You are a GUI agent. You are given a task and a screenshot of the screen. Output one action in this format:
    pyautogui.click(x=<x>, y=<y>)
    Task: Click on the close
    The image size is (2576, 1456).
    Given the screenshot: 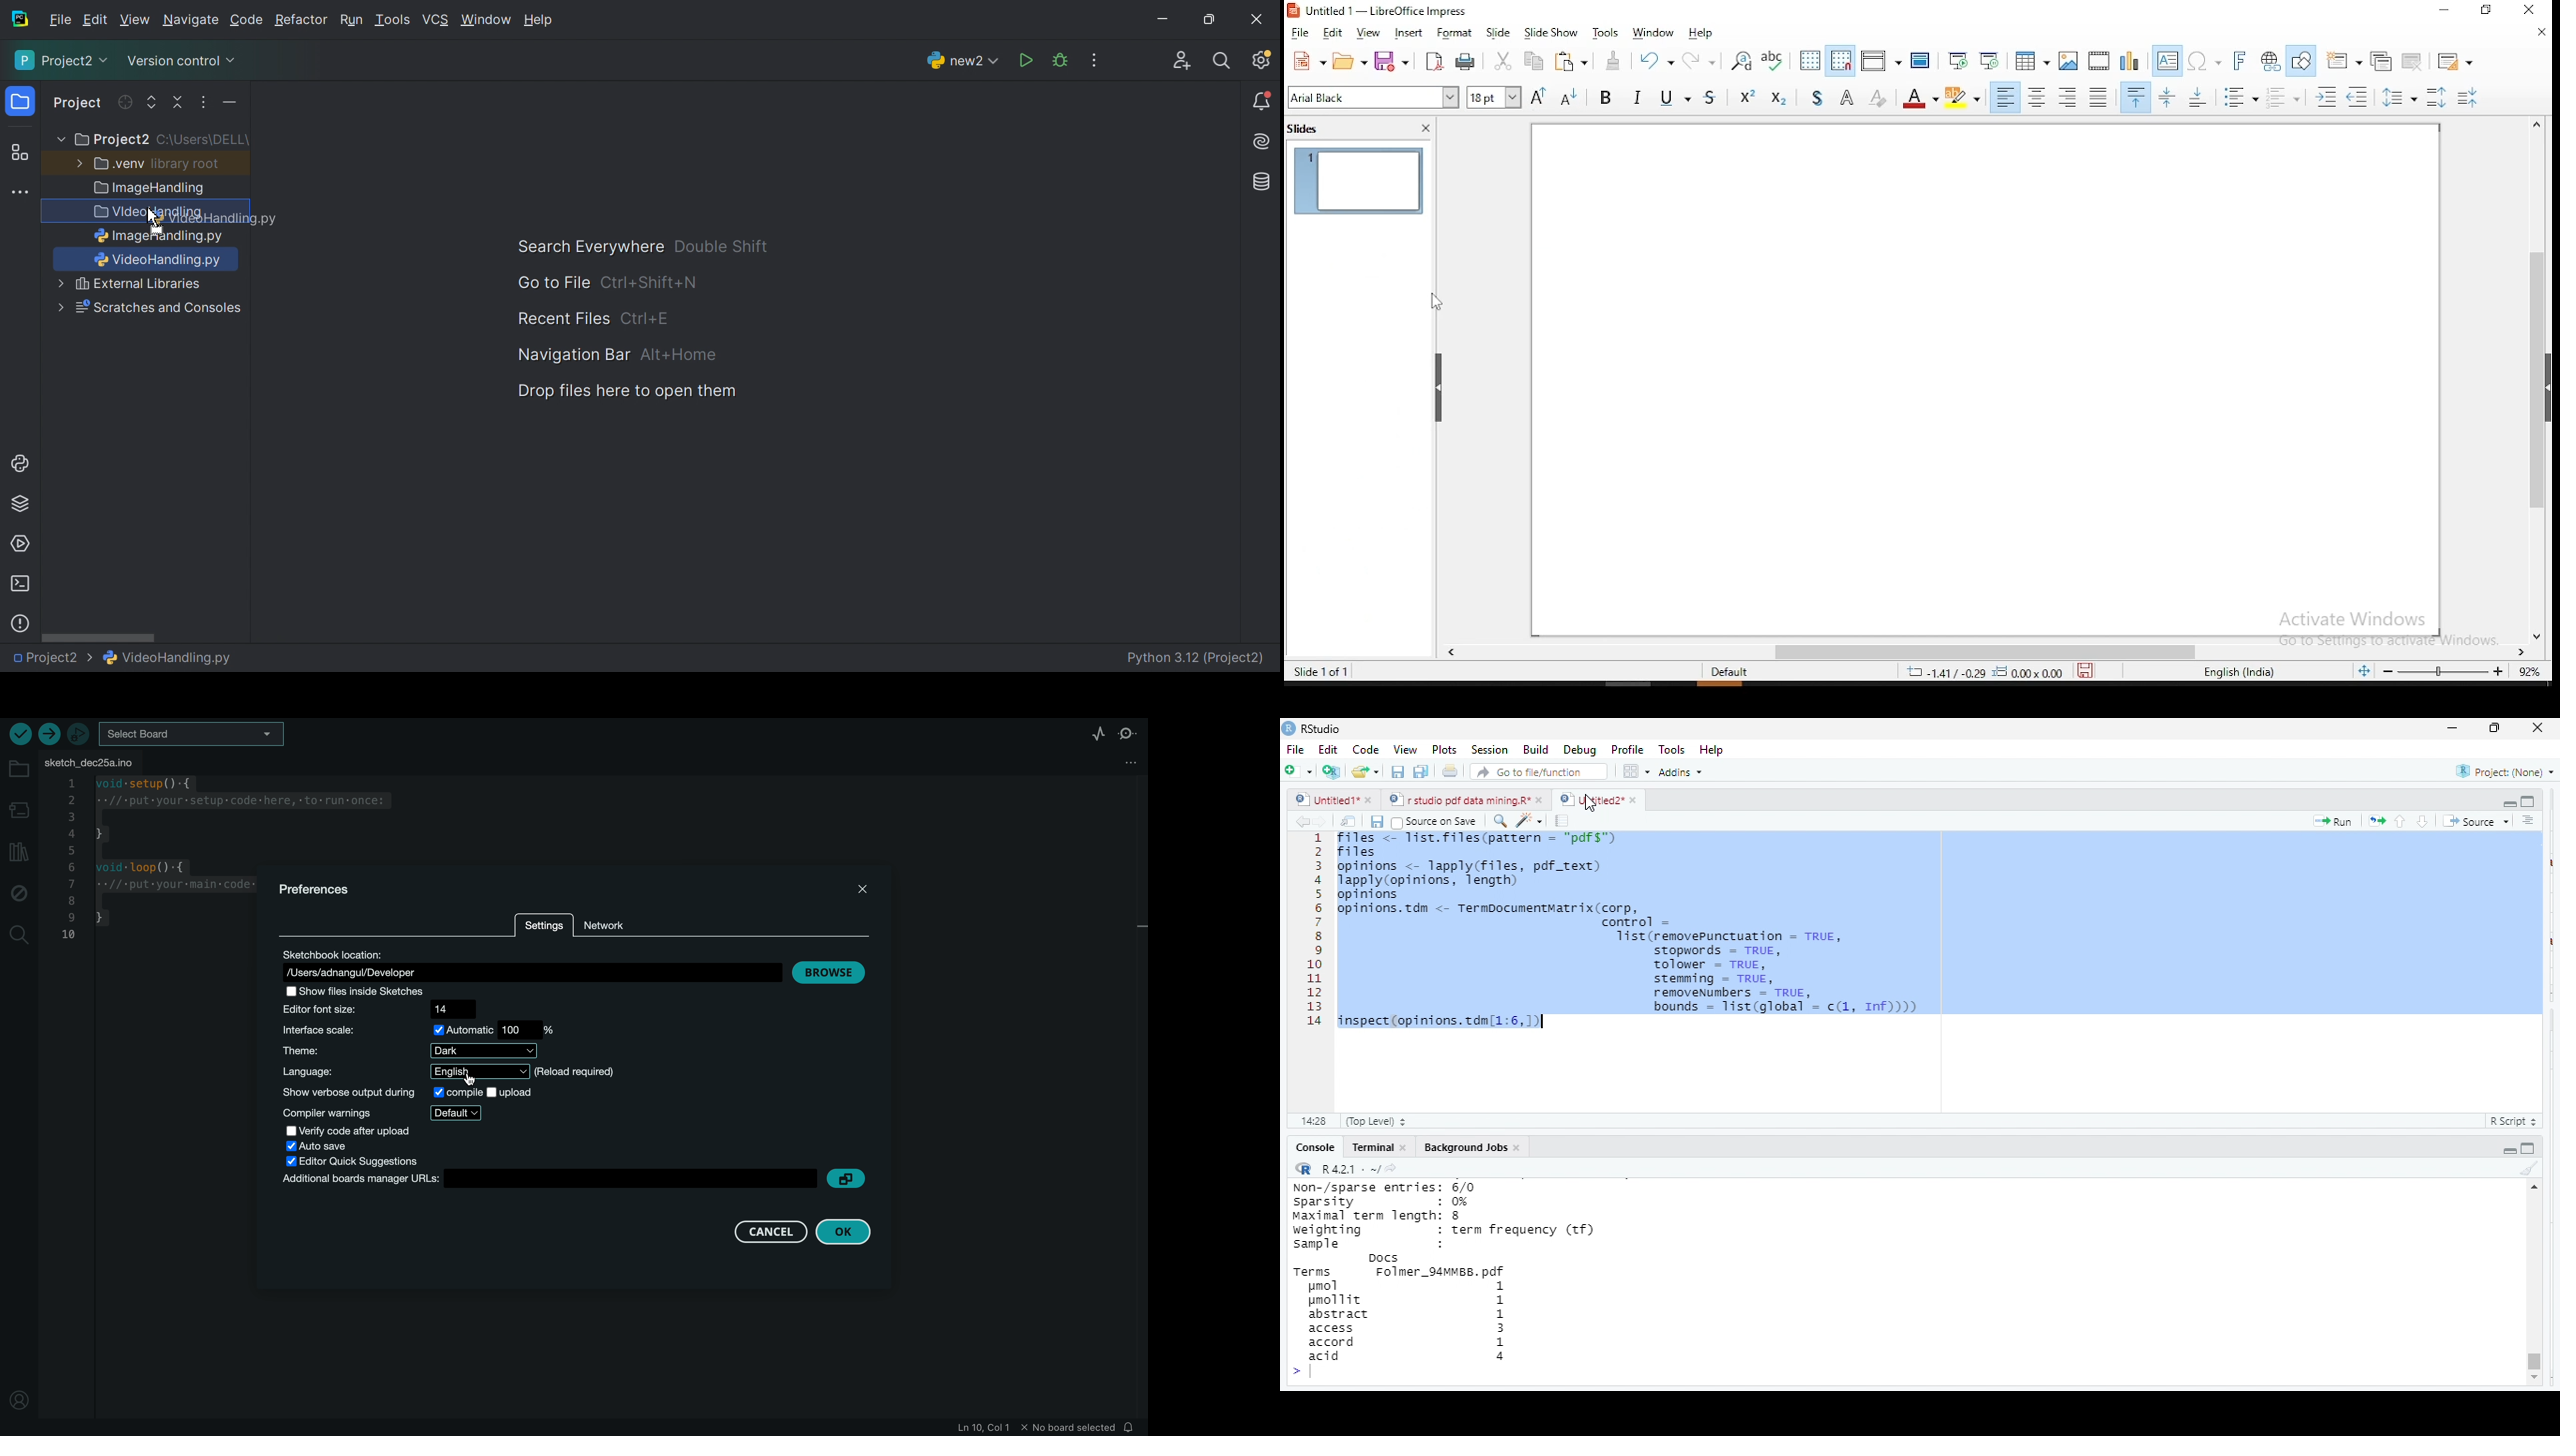 What is the action you would take?
    pyautogui.click(x=1541, y=801)
    